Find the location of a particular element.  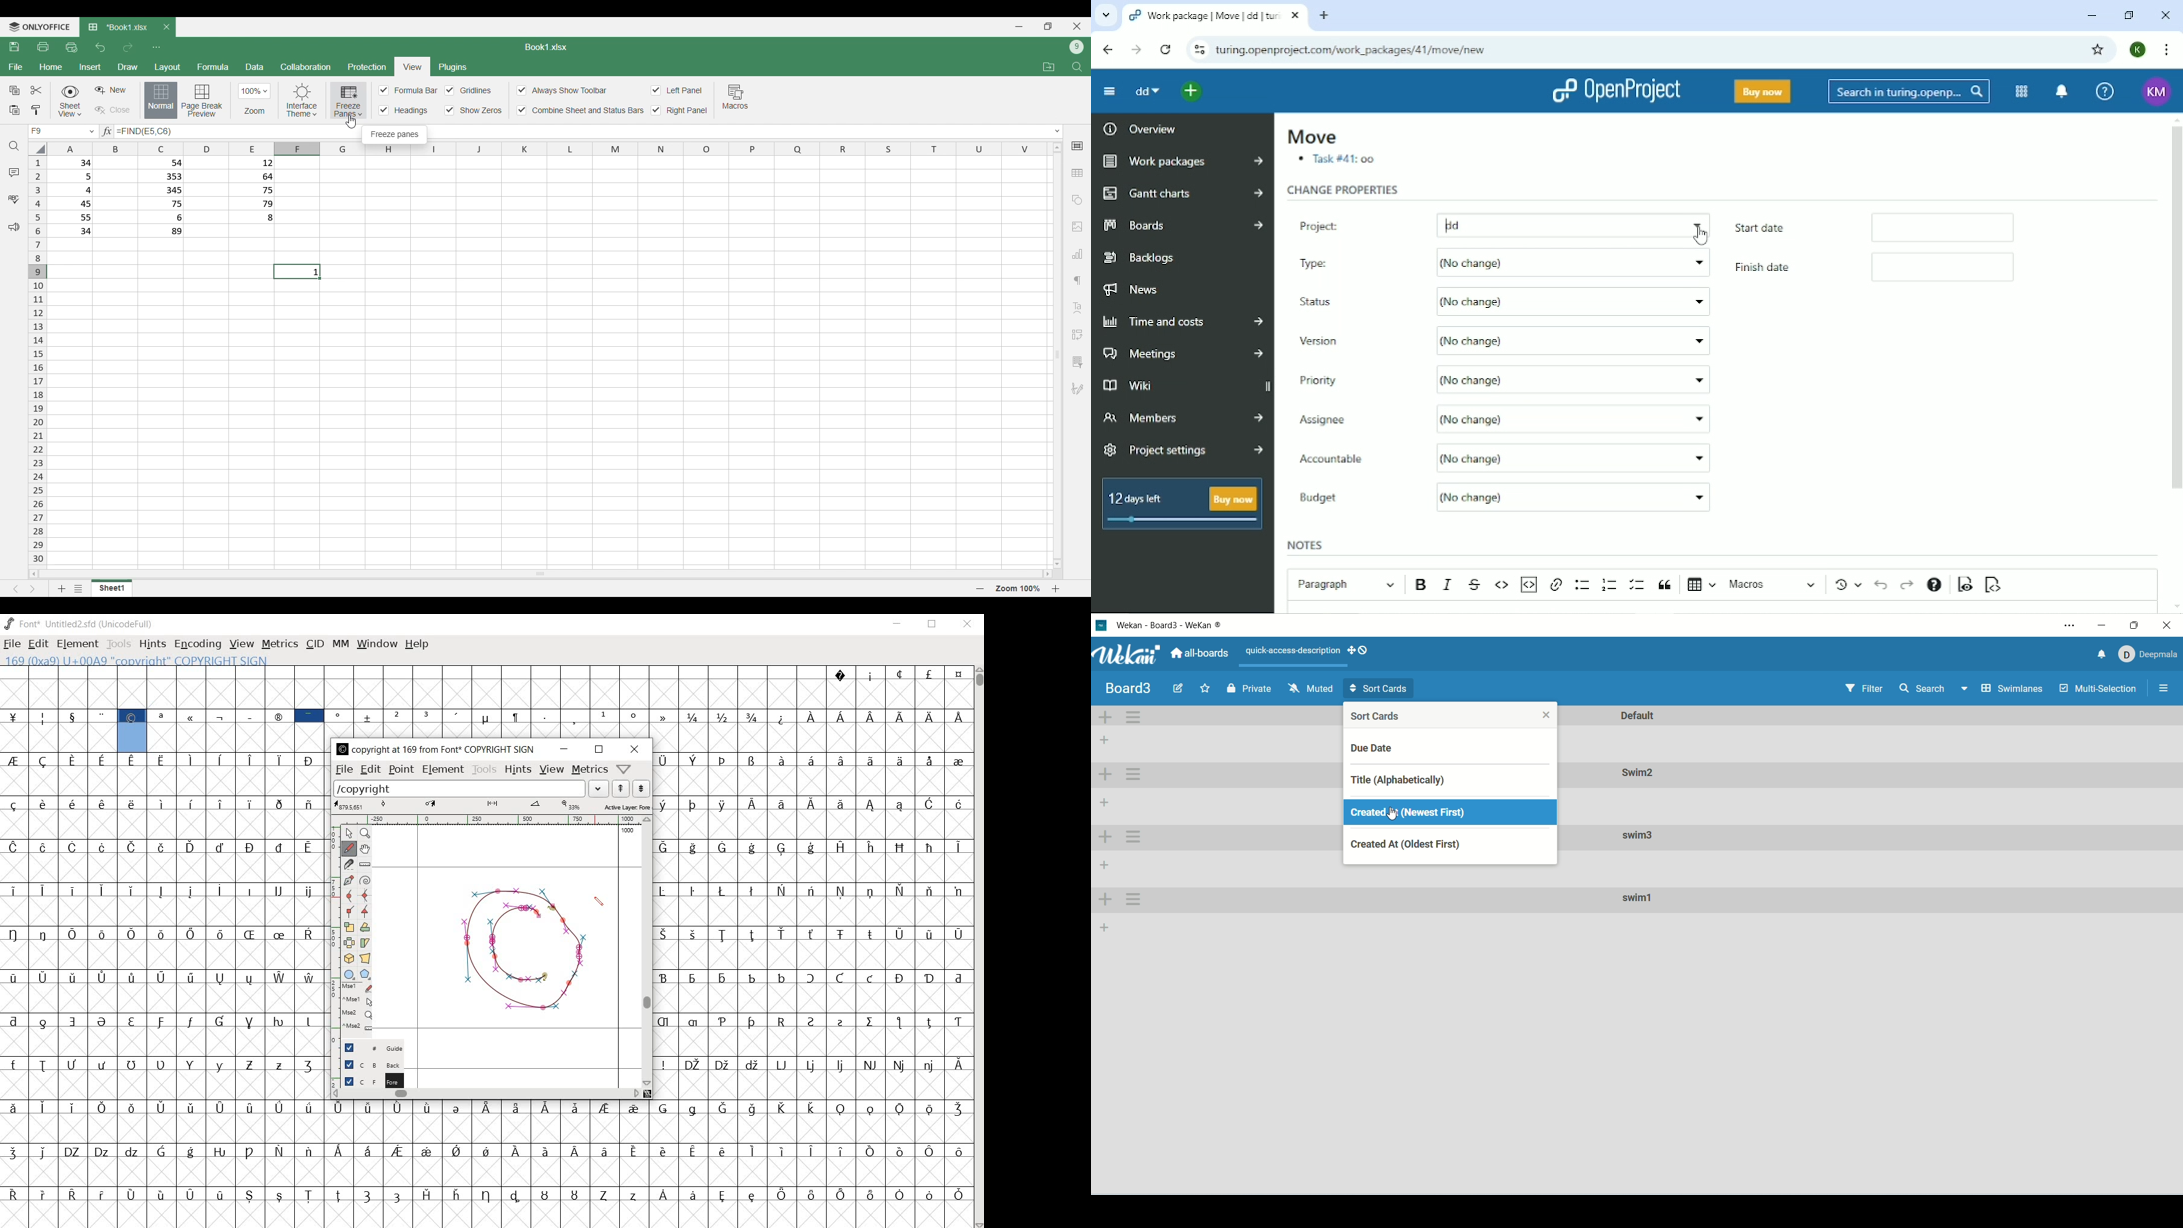

edit is located at coordinates (369, 769).